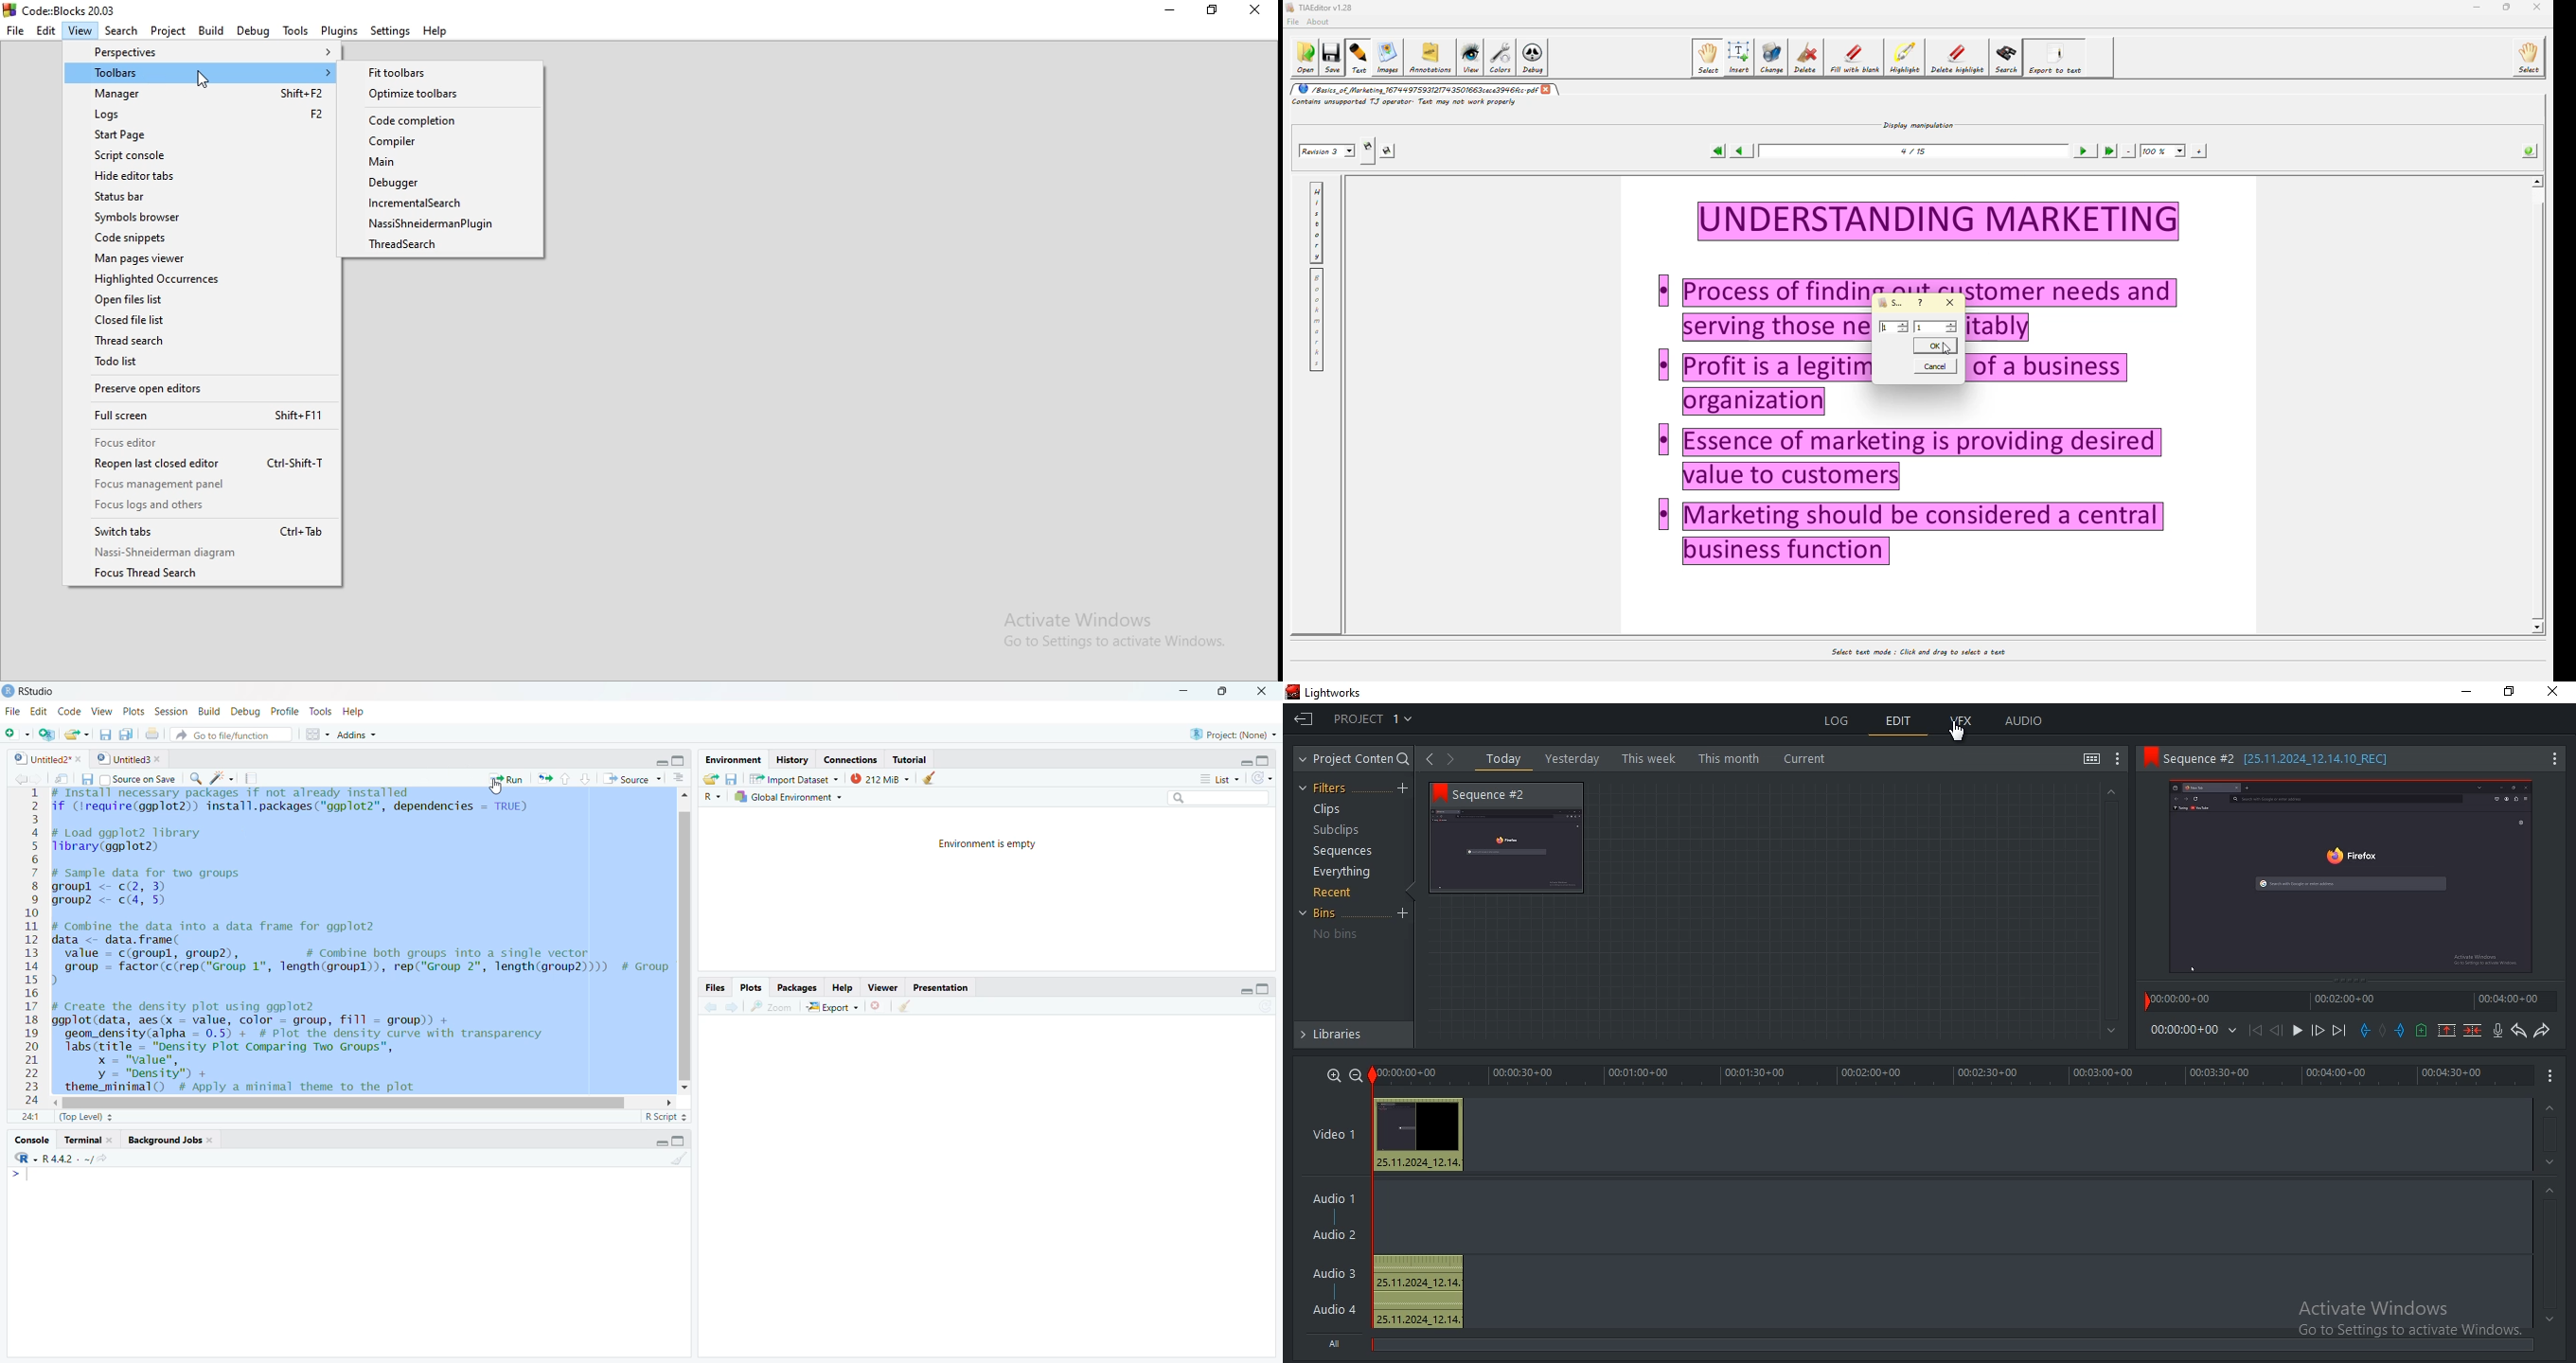 This screenshot has width=2576, height=1372. I want to click on maximize, so click(1223, 692).